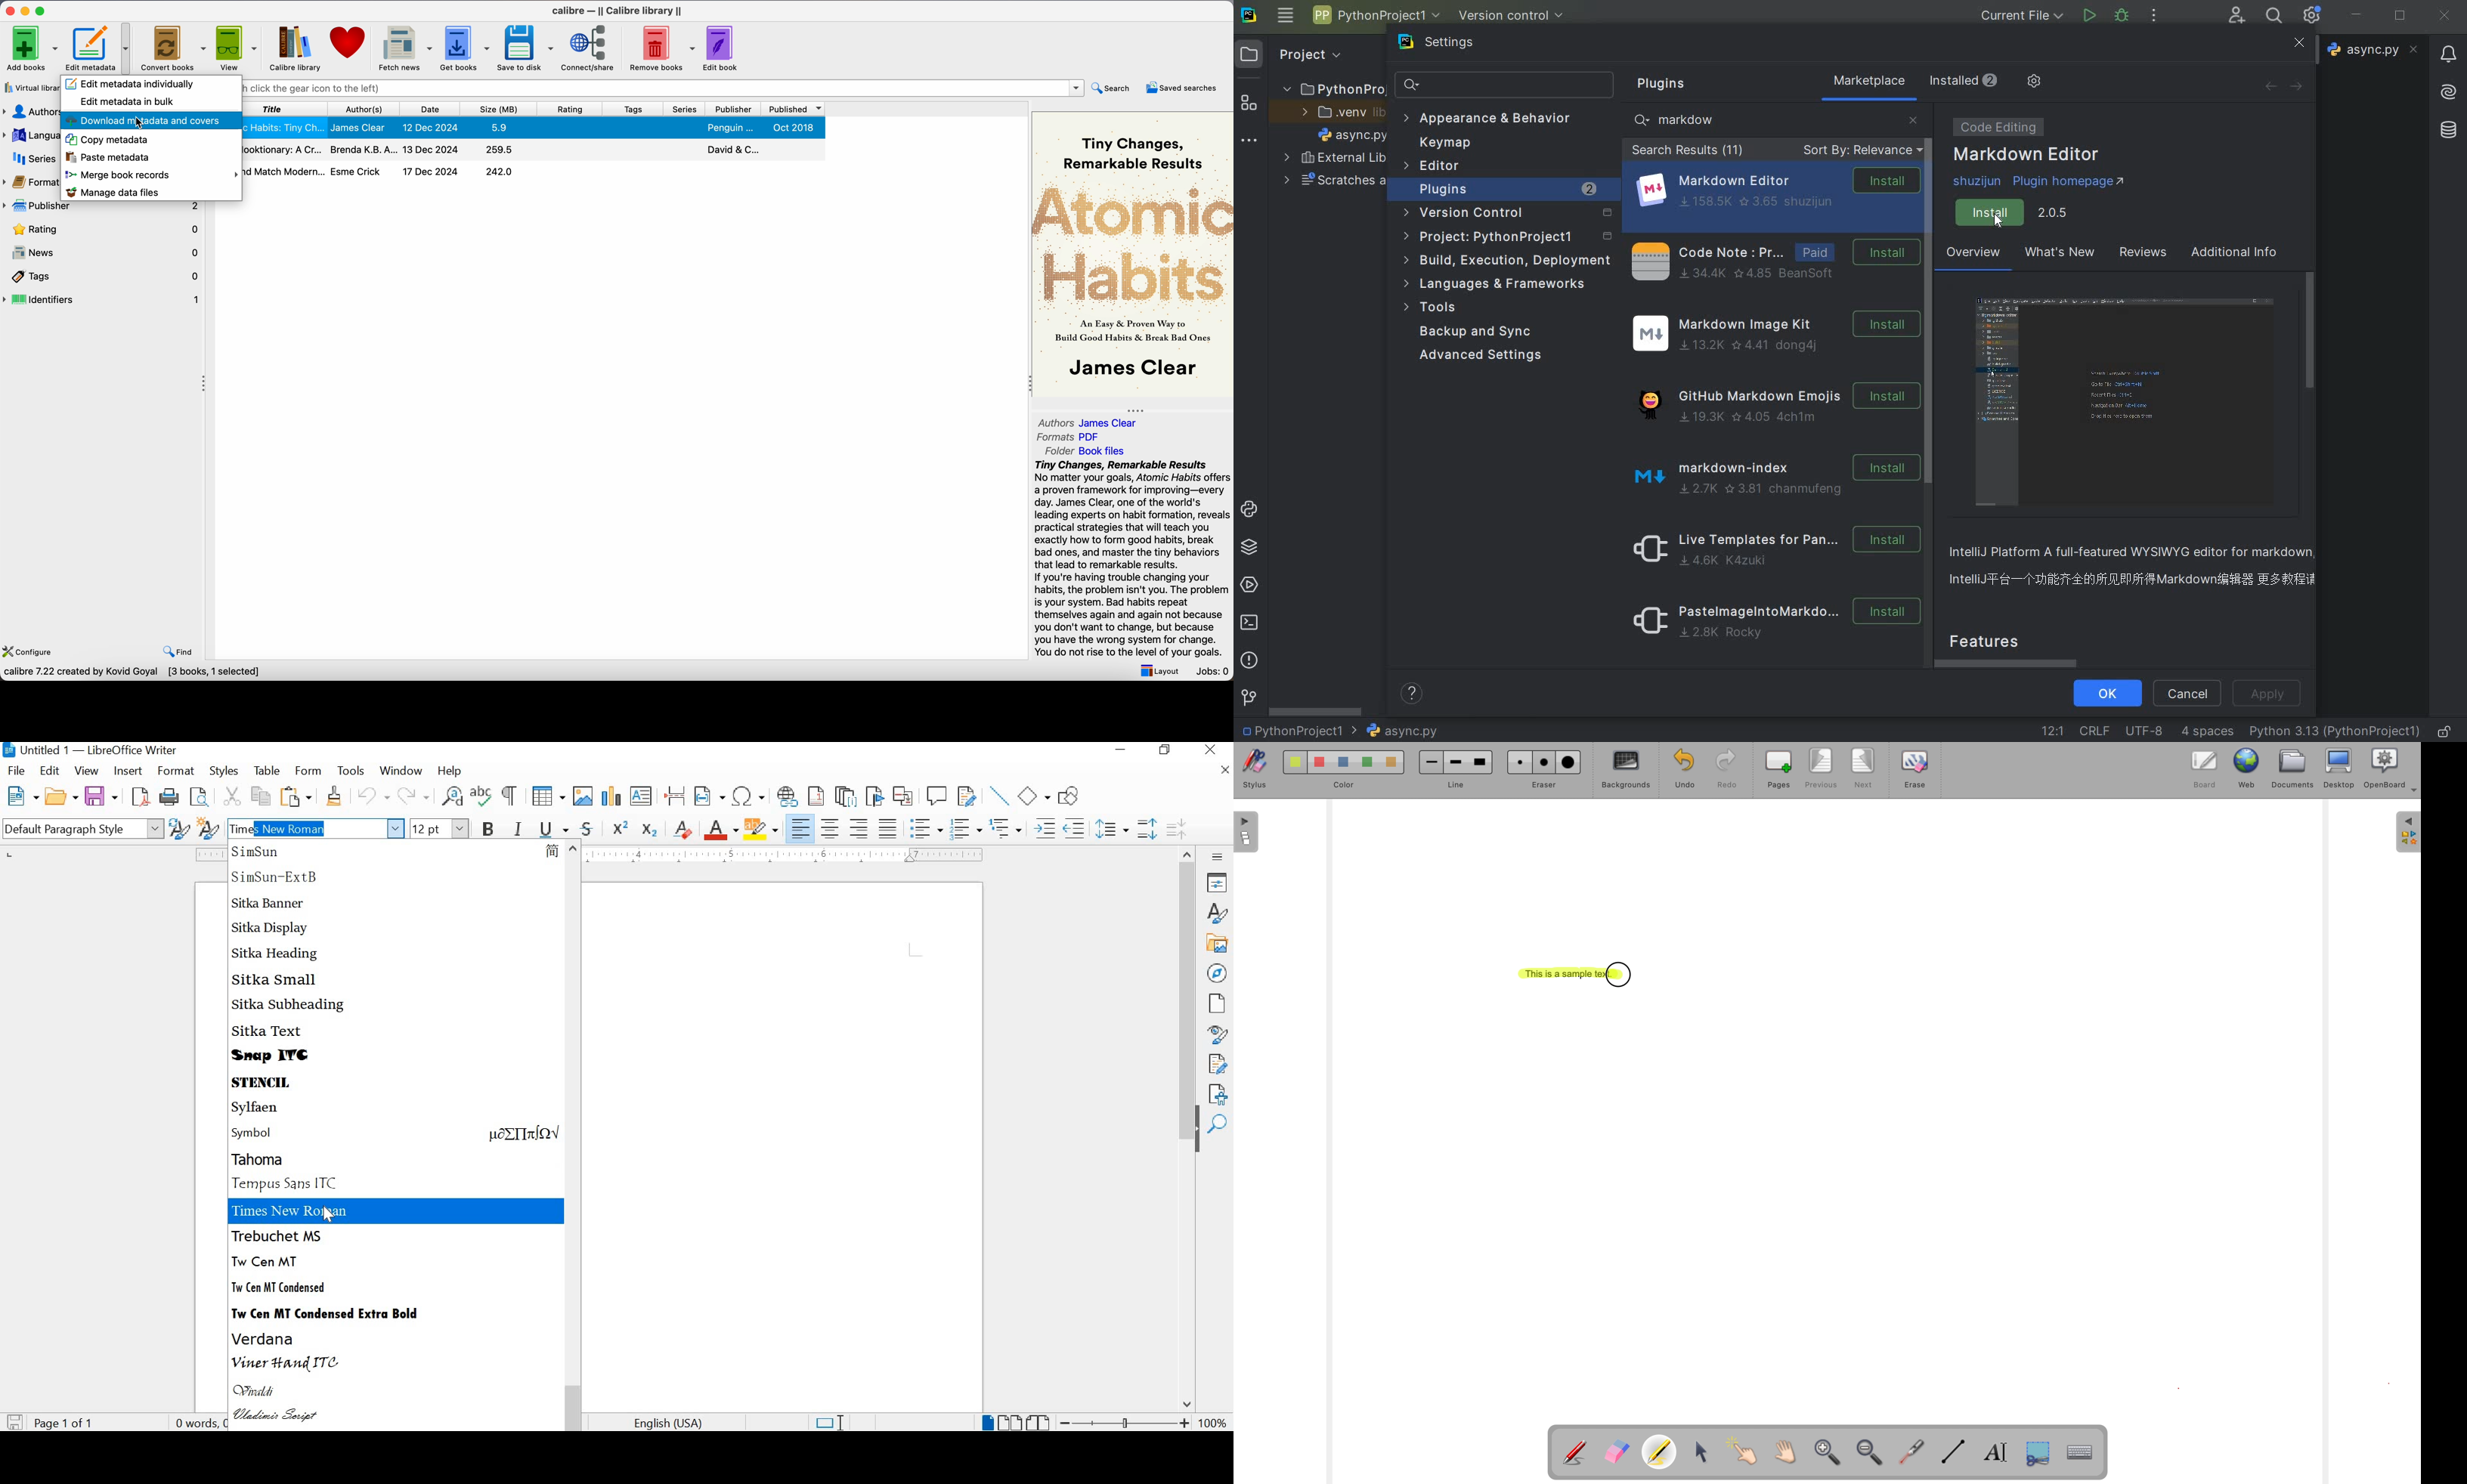 The width and height of the screenshot is (2492, 1484). Describe the element at coordinates (488, 829) in the screenshot. I see `BOLD` at that location.